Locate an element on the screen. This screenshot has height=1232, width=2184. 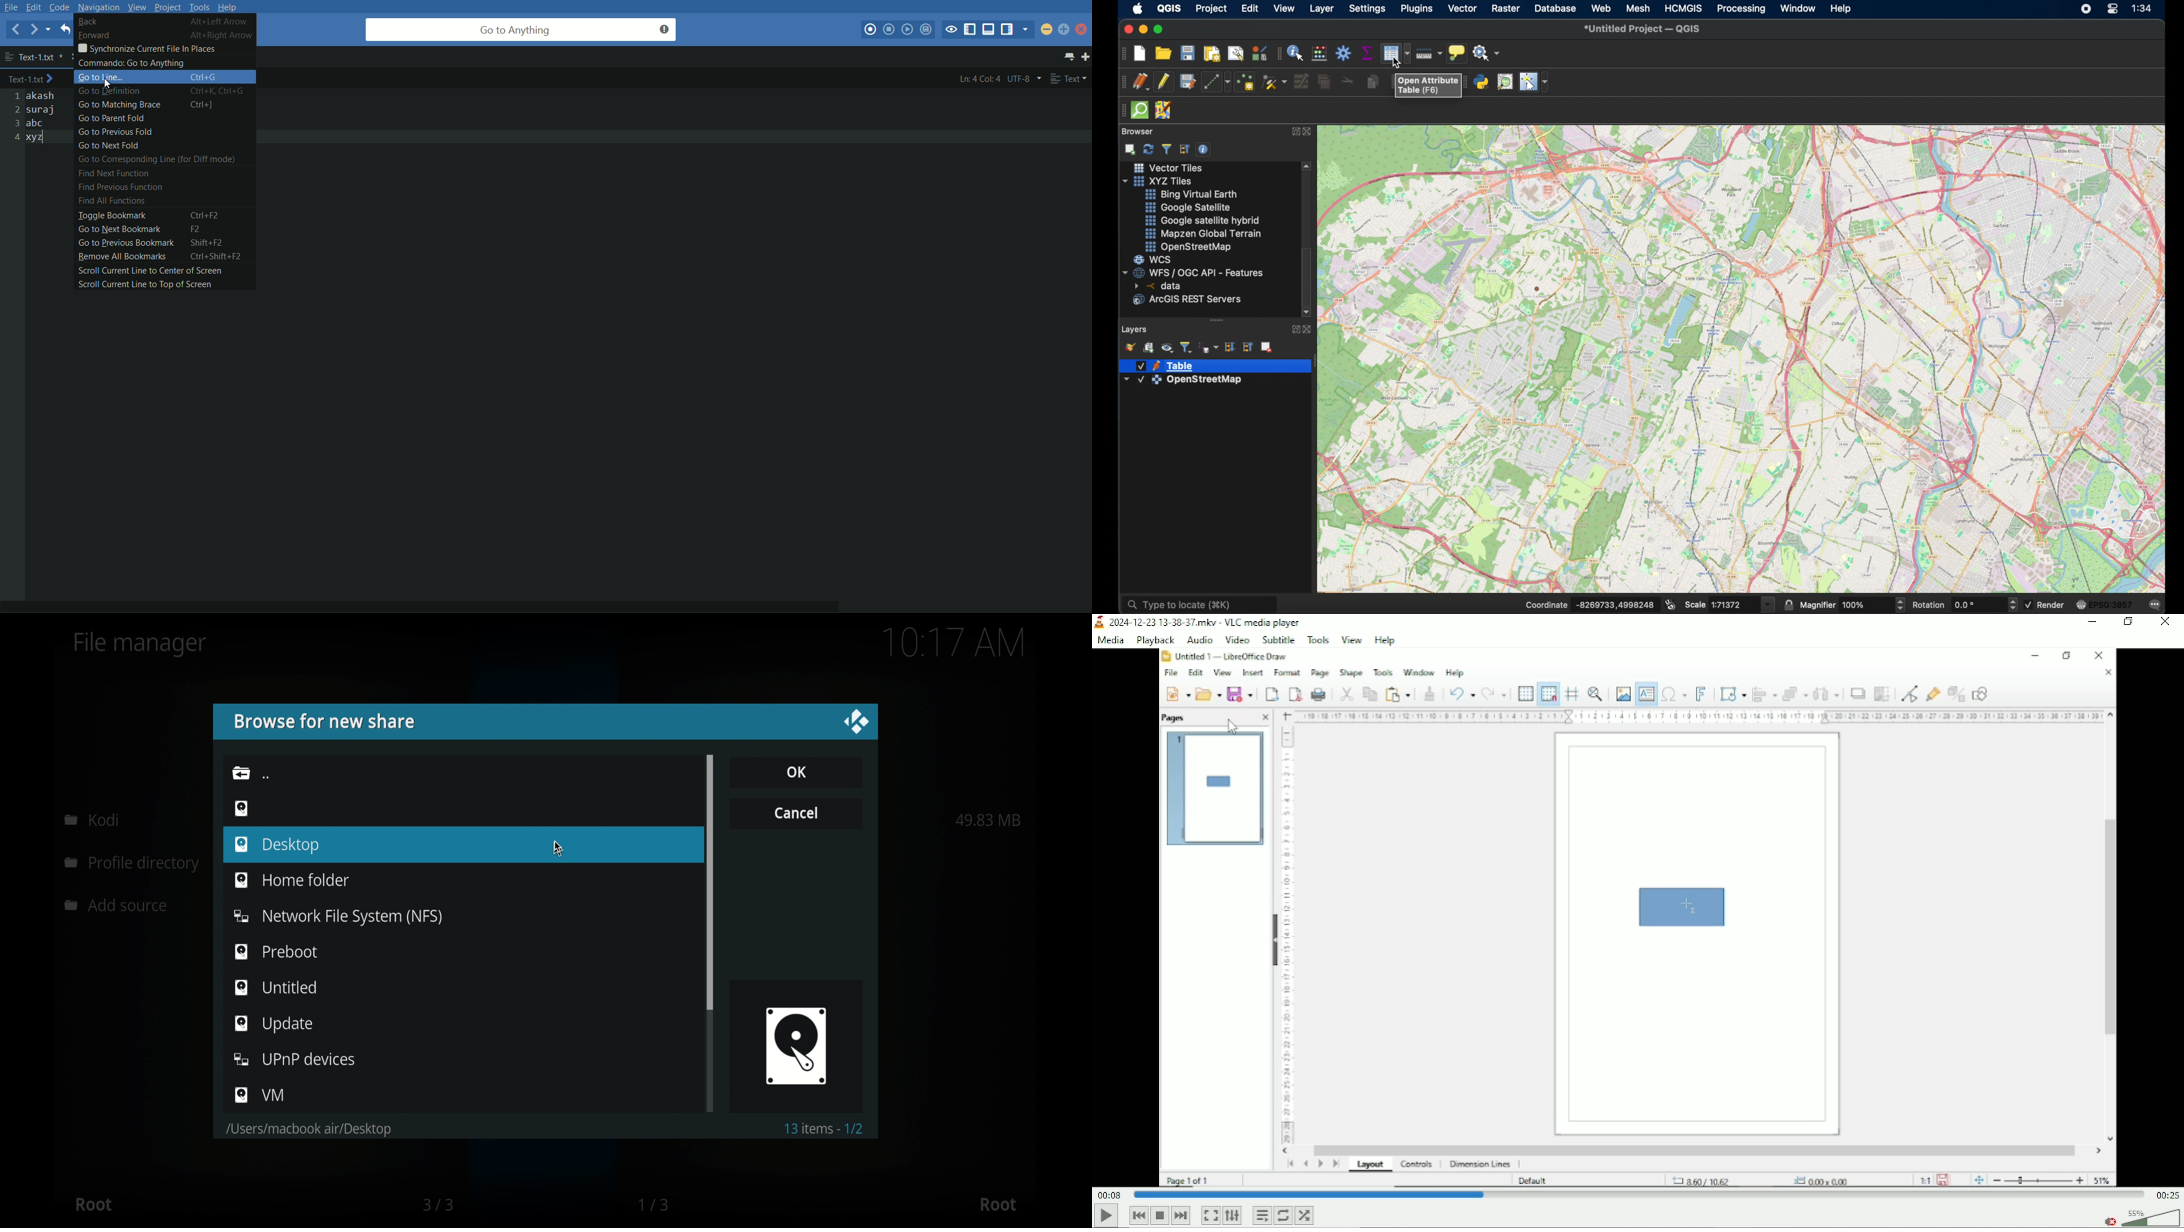
cursor is located at coordinates (104, 85).